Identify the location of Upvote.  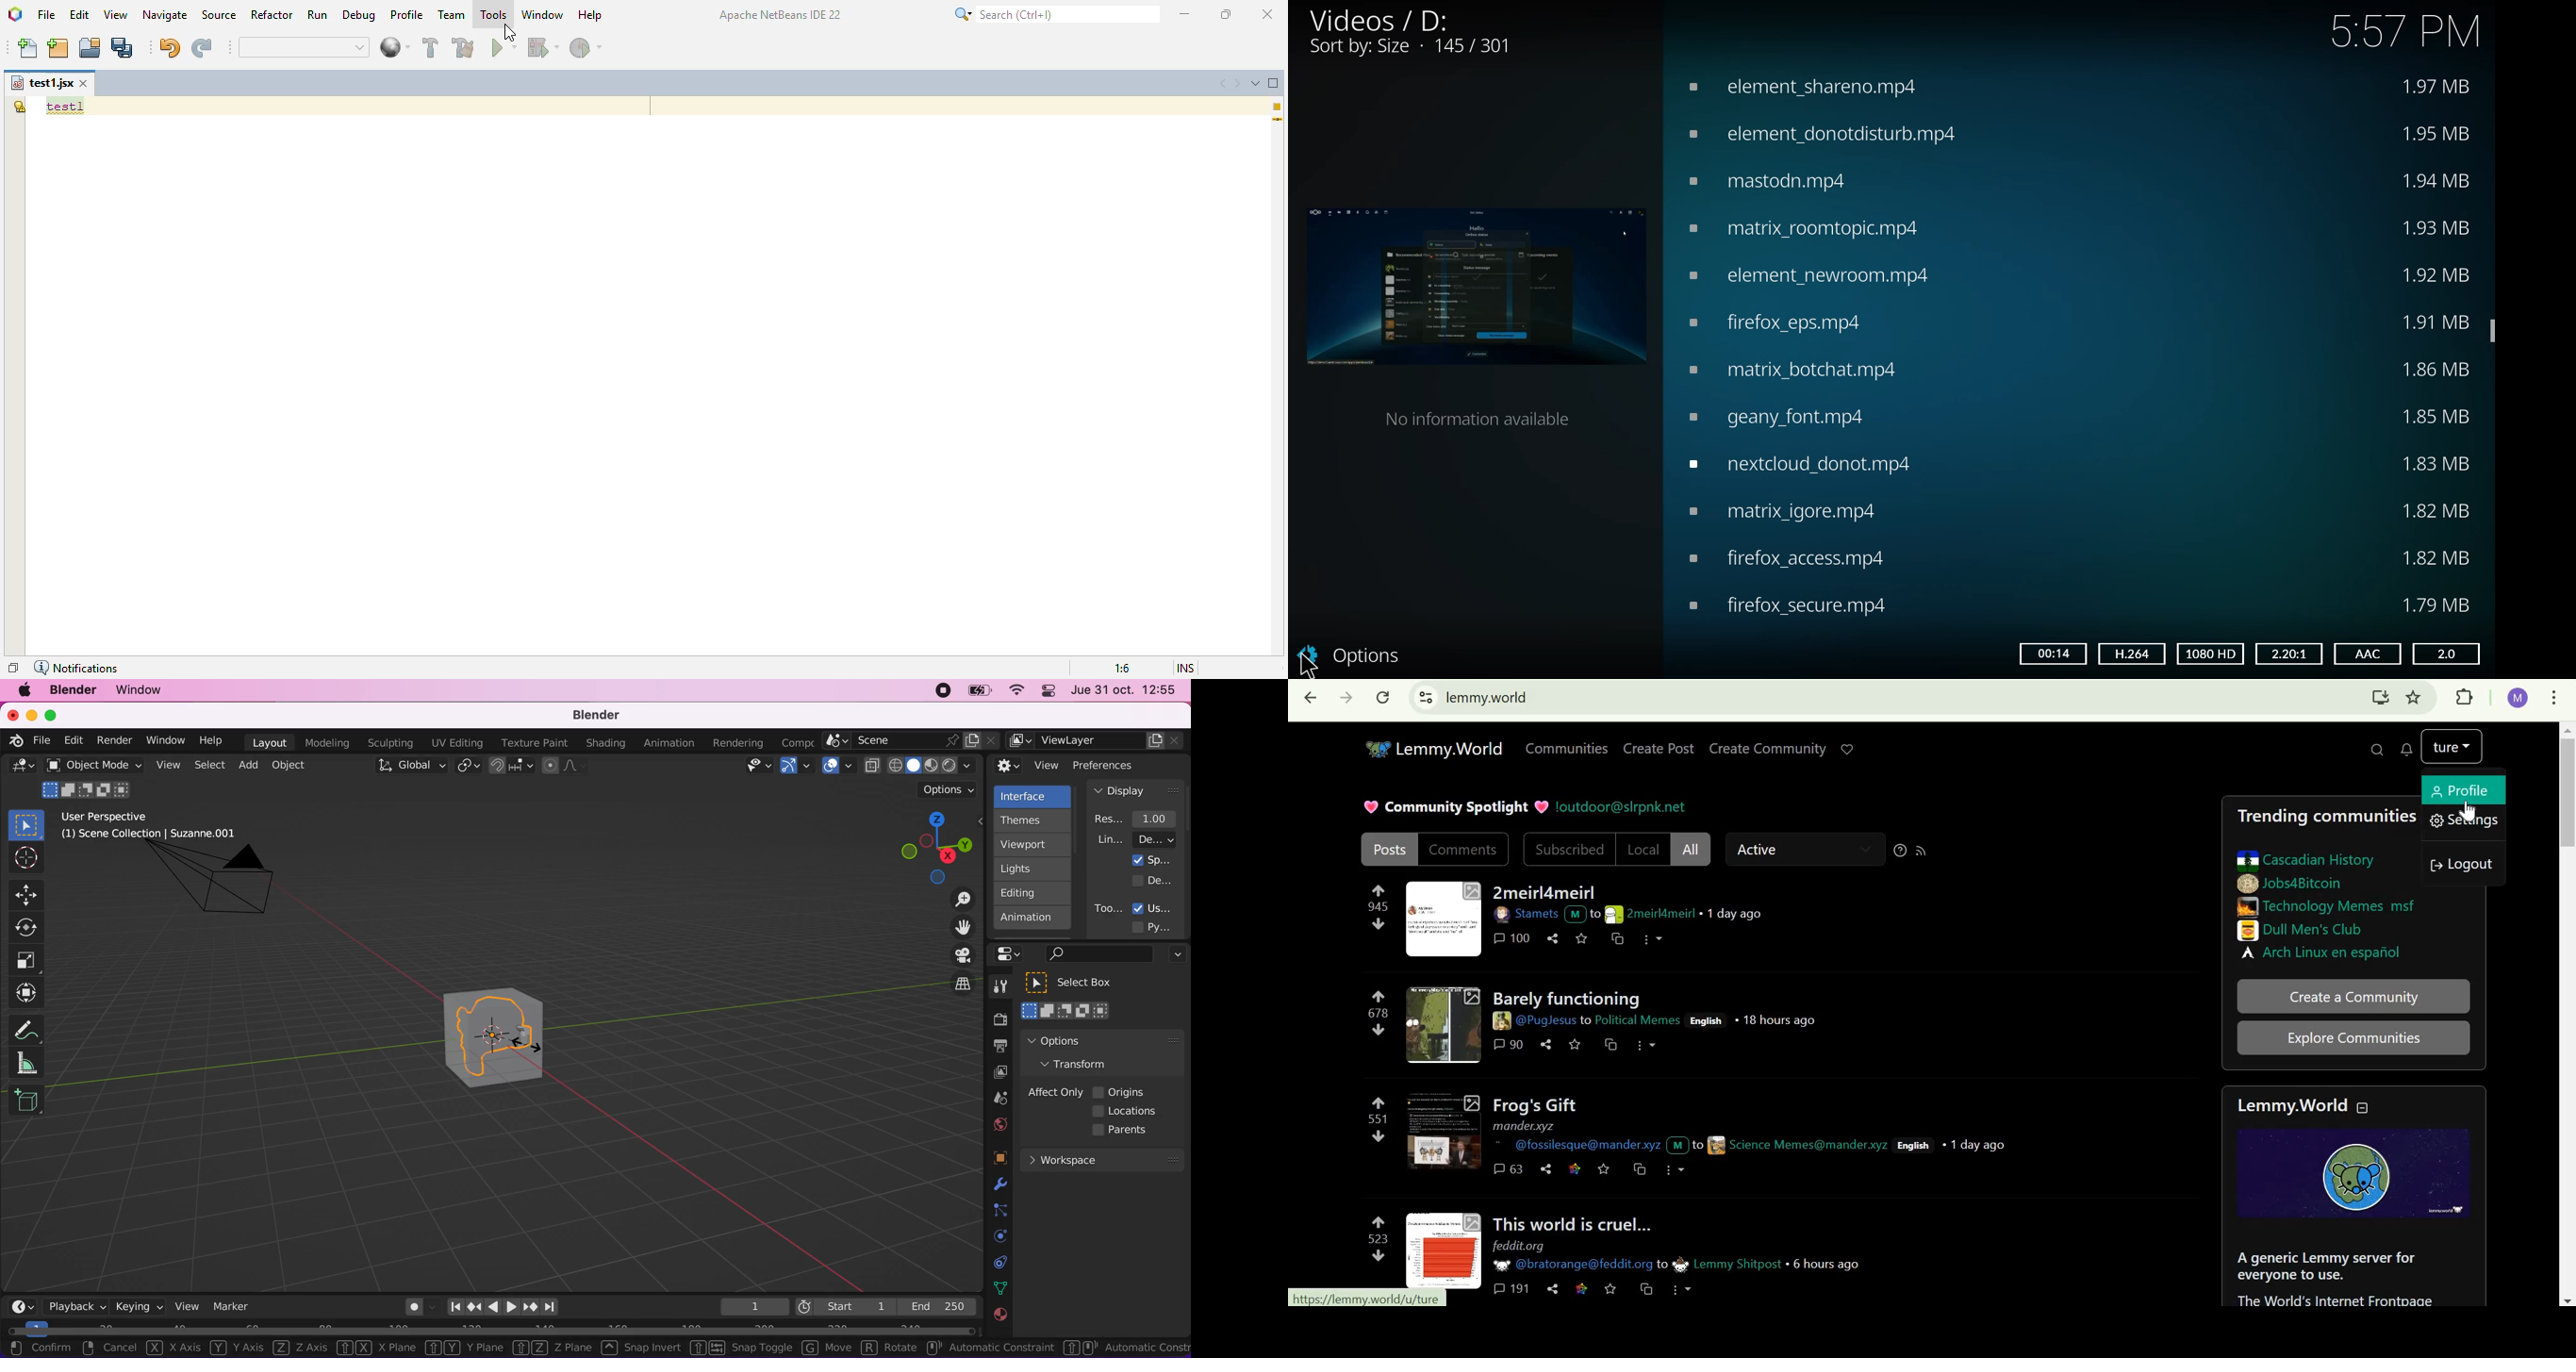
(1377, 889).